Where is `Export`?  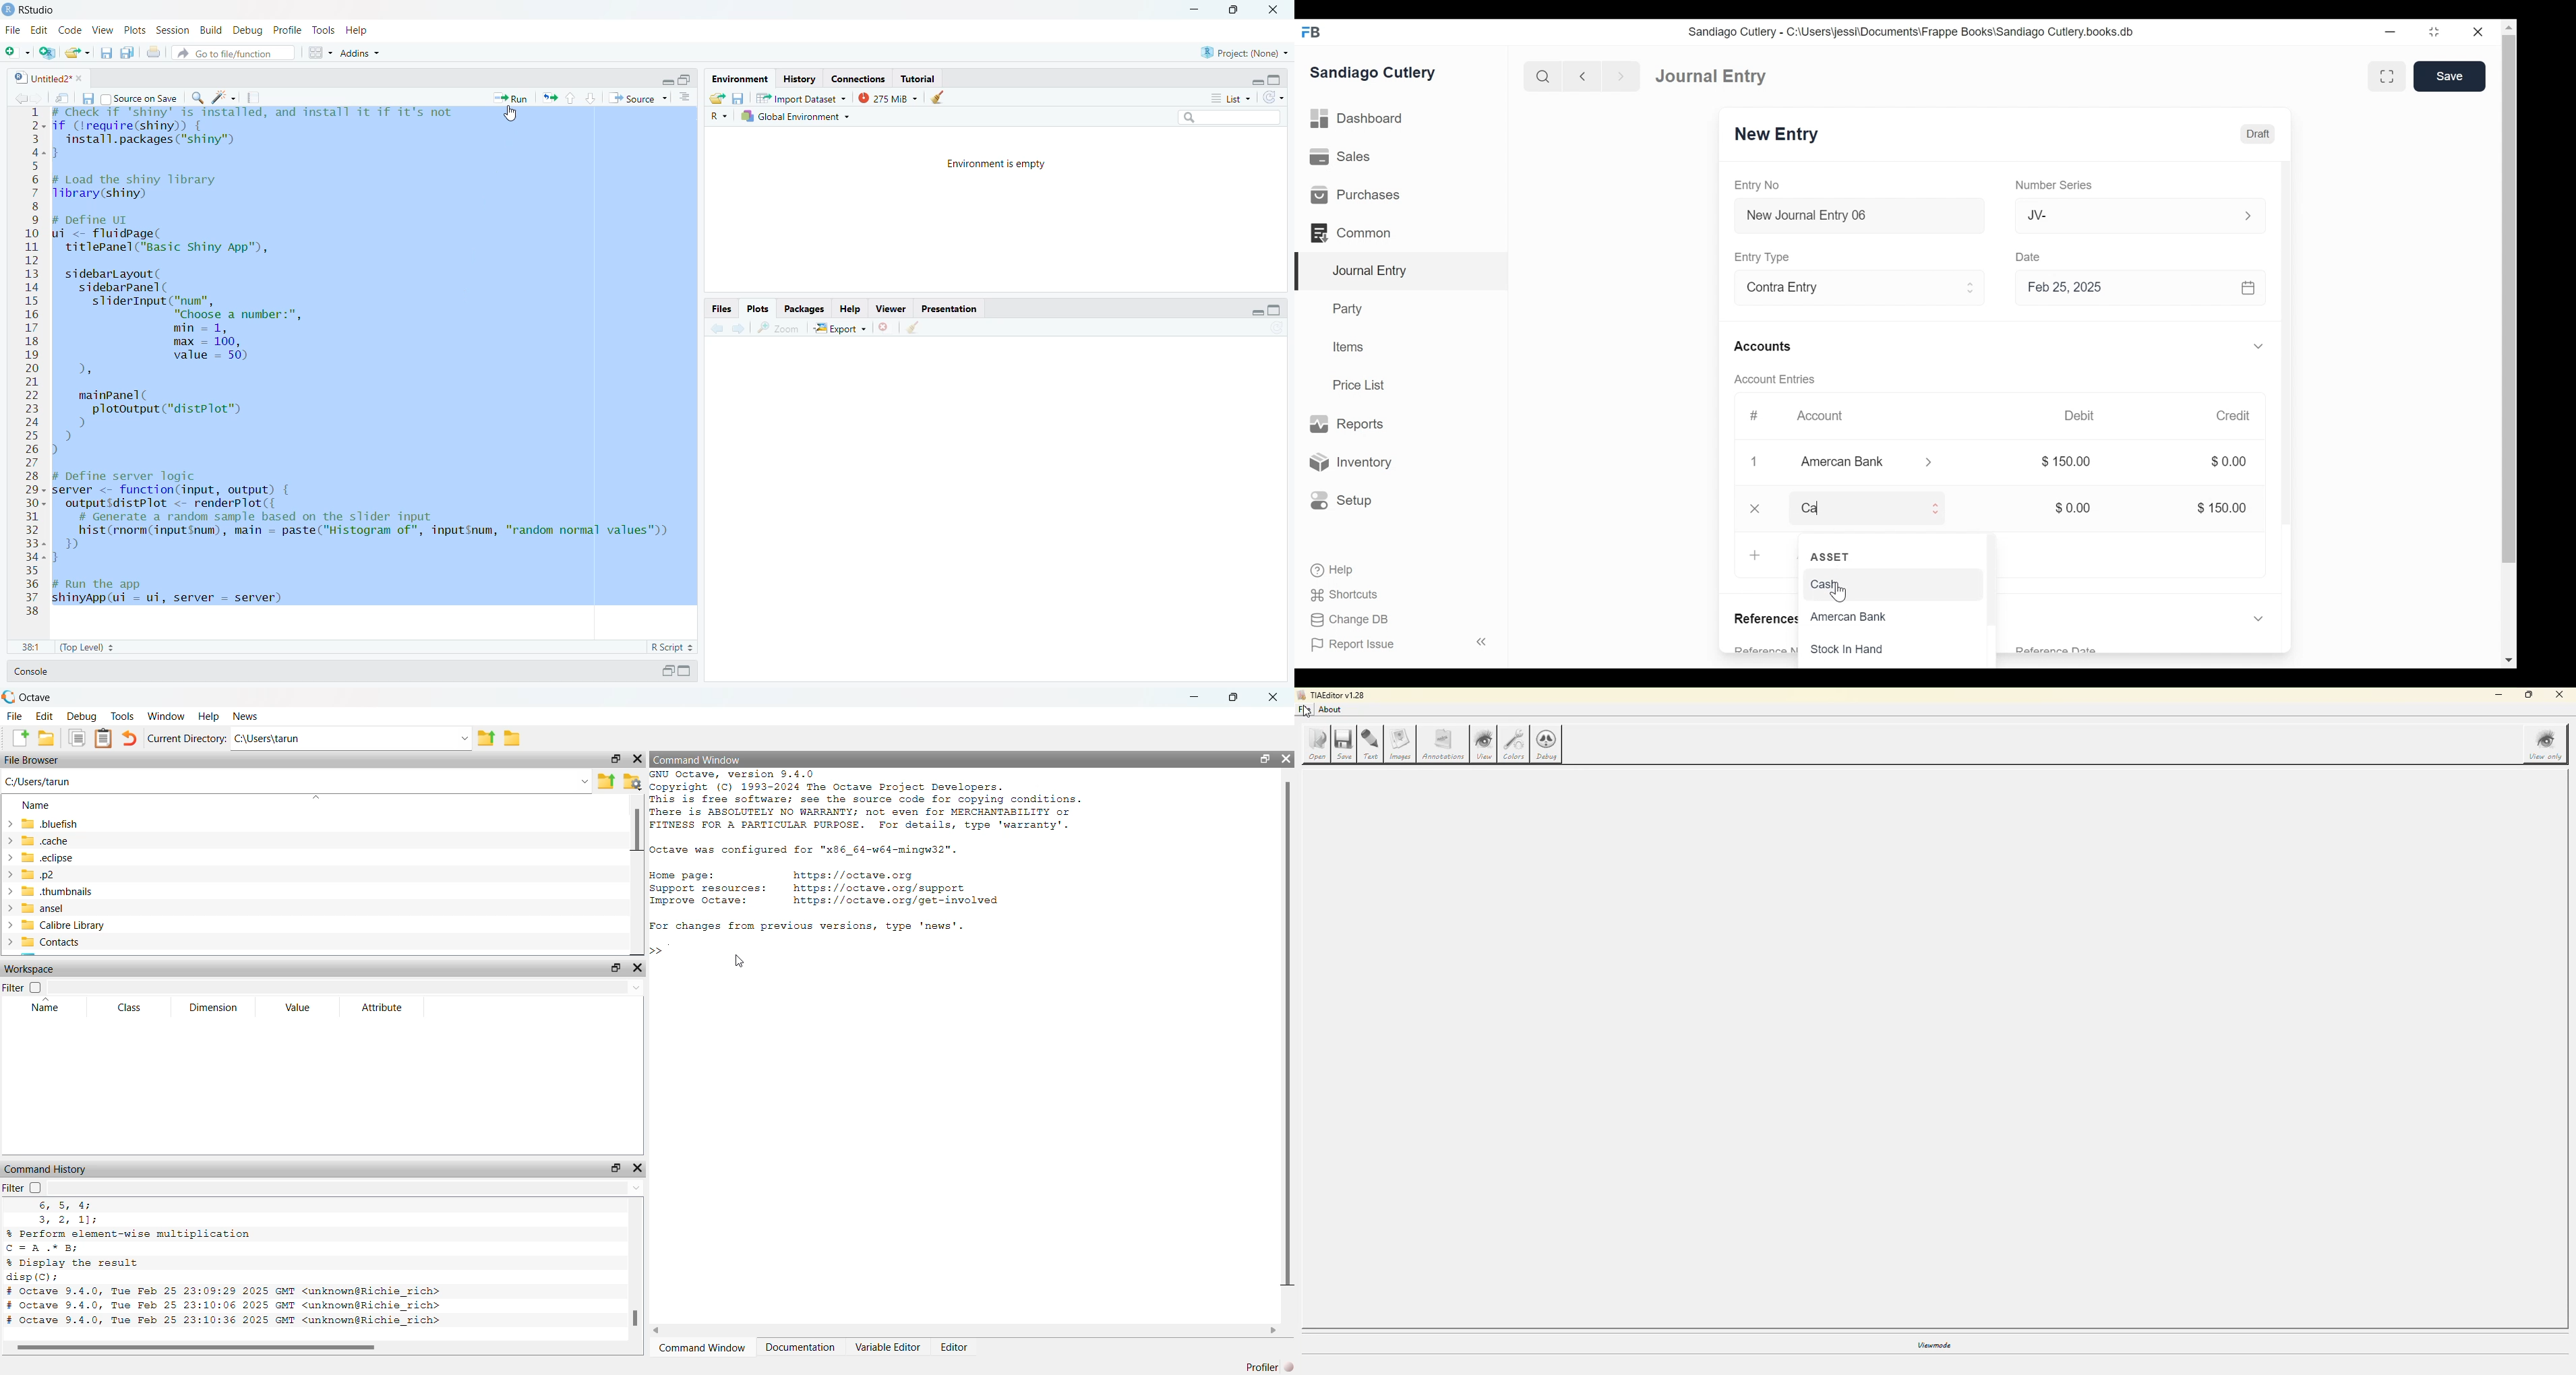
Export is located at coordinates (839, 328).